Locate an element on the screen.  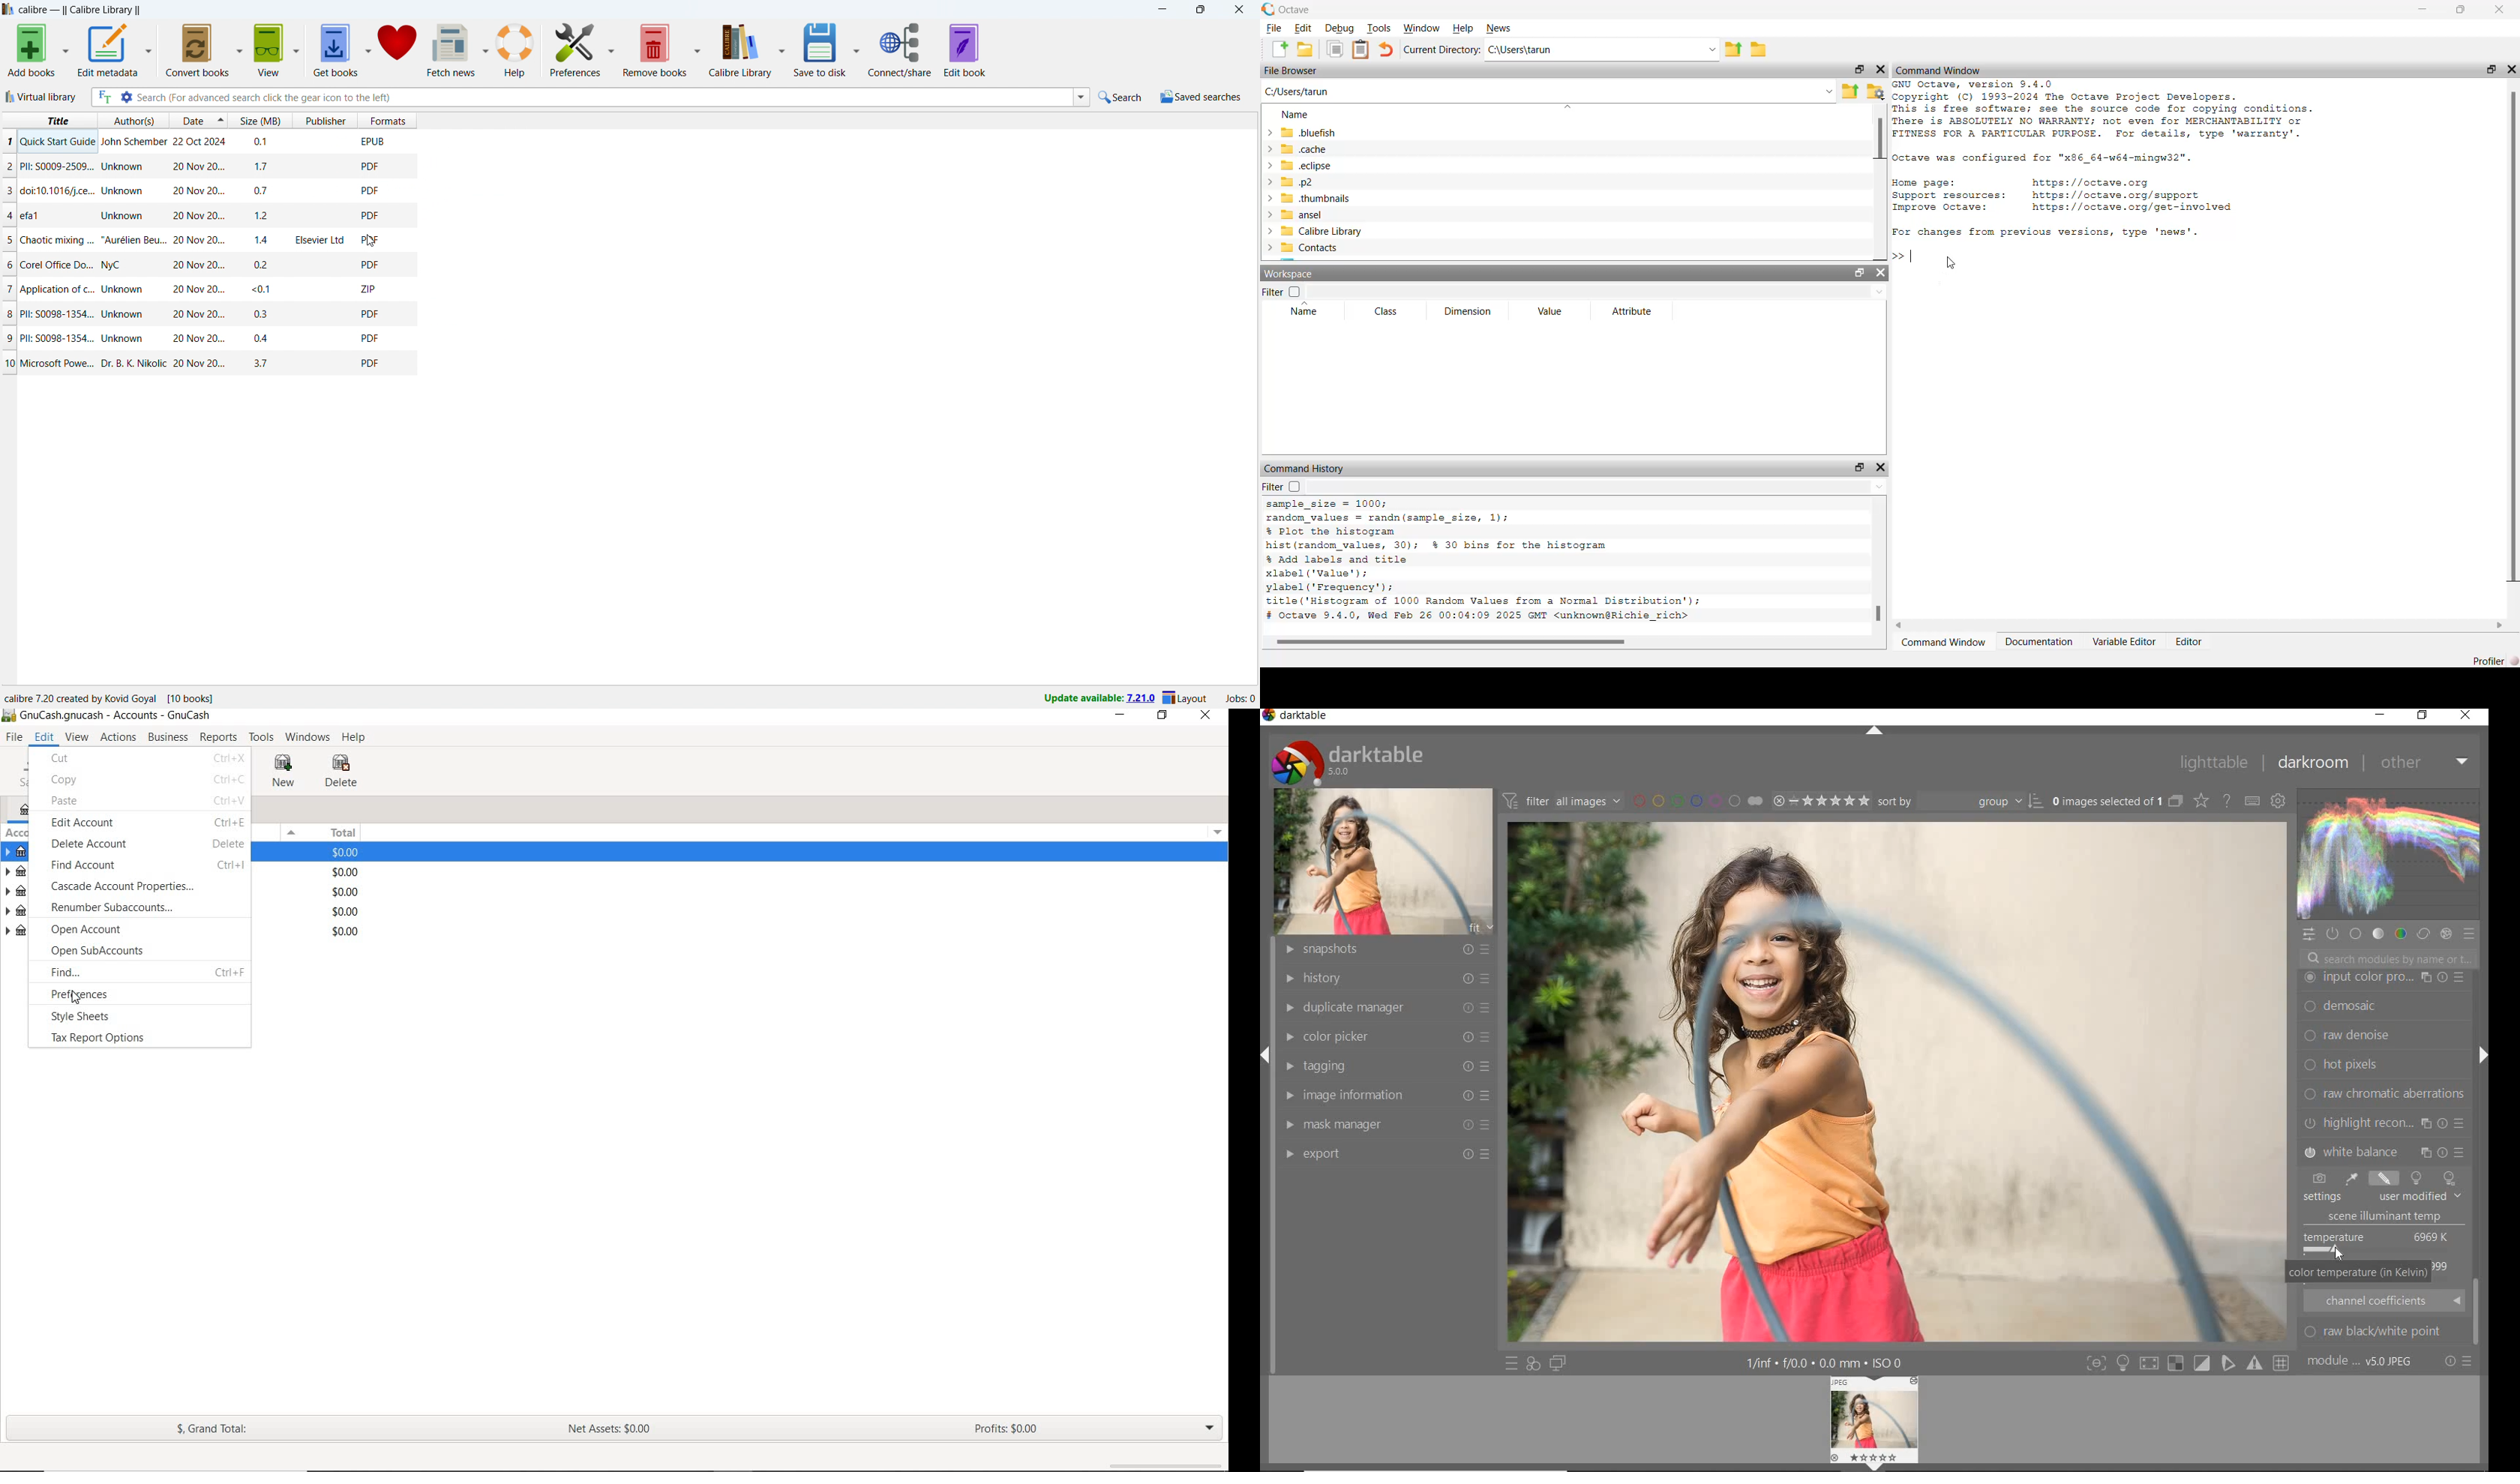
TEMPERATURE is located at coordinates (2380, 1199).